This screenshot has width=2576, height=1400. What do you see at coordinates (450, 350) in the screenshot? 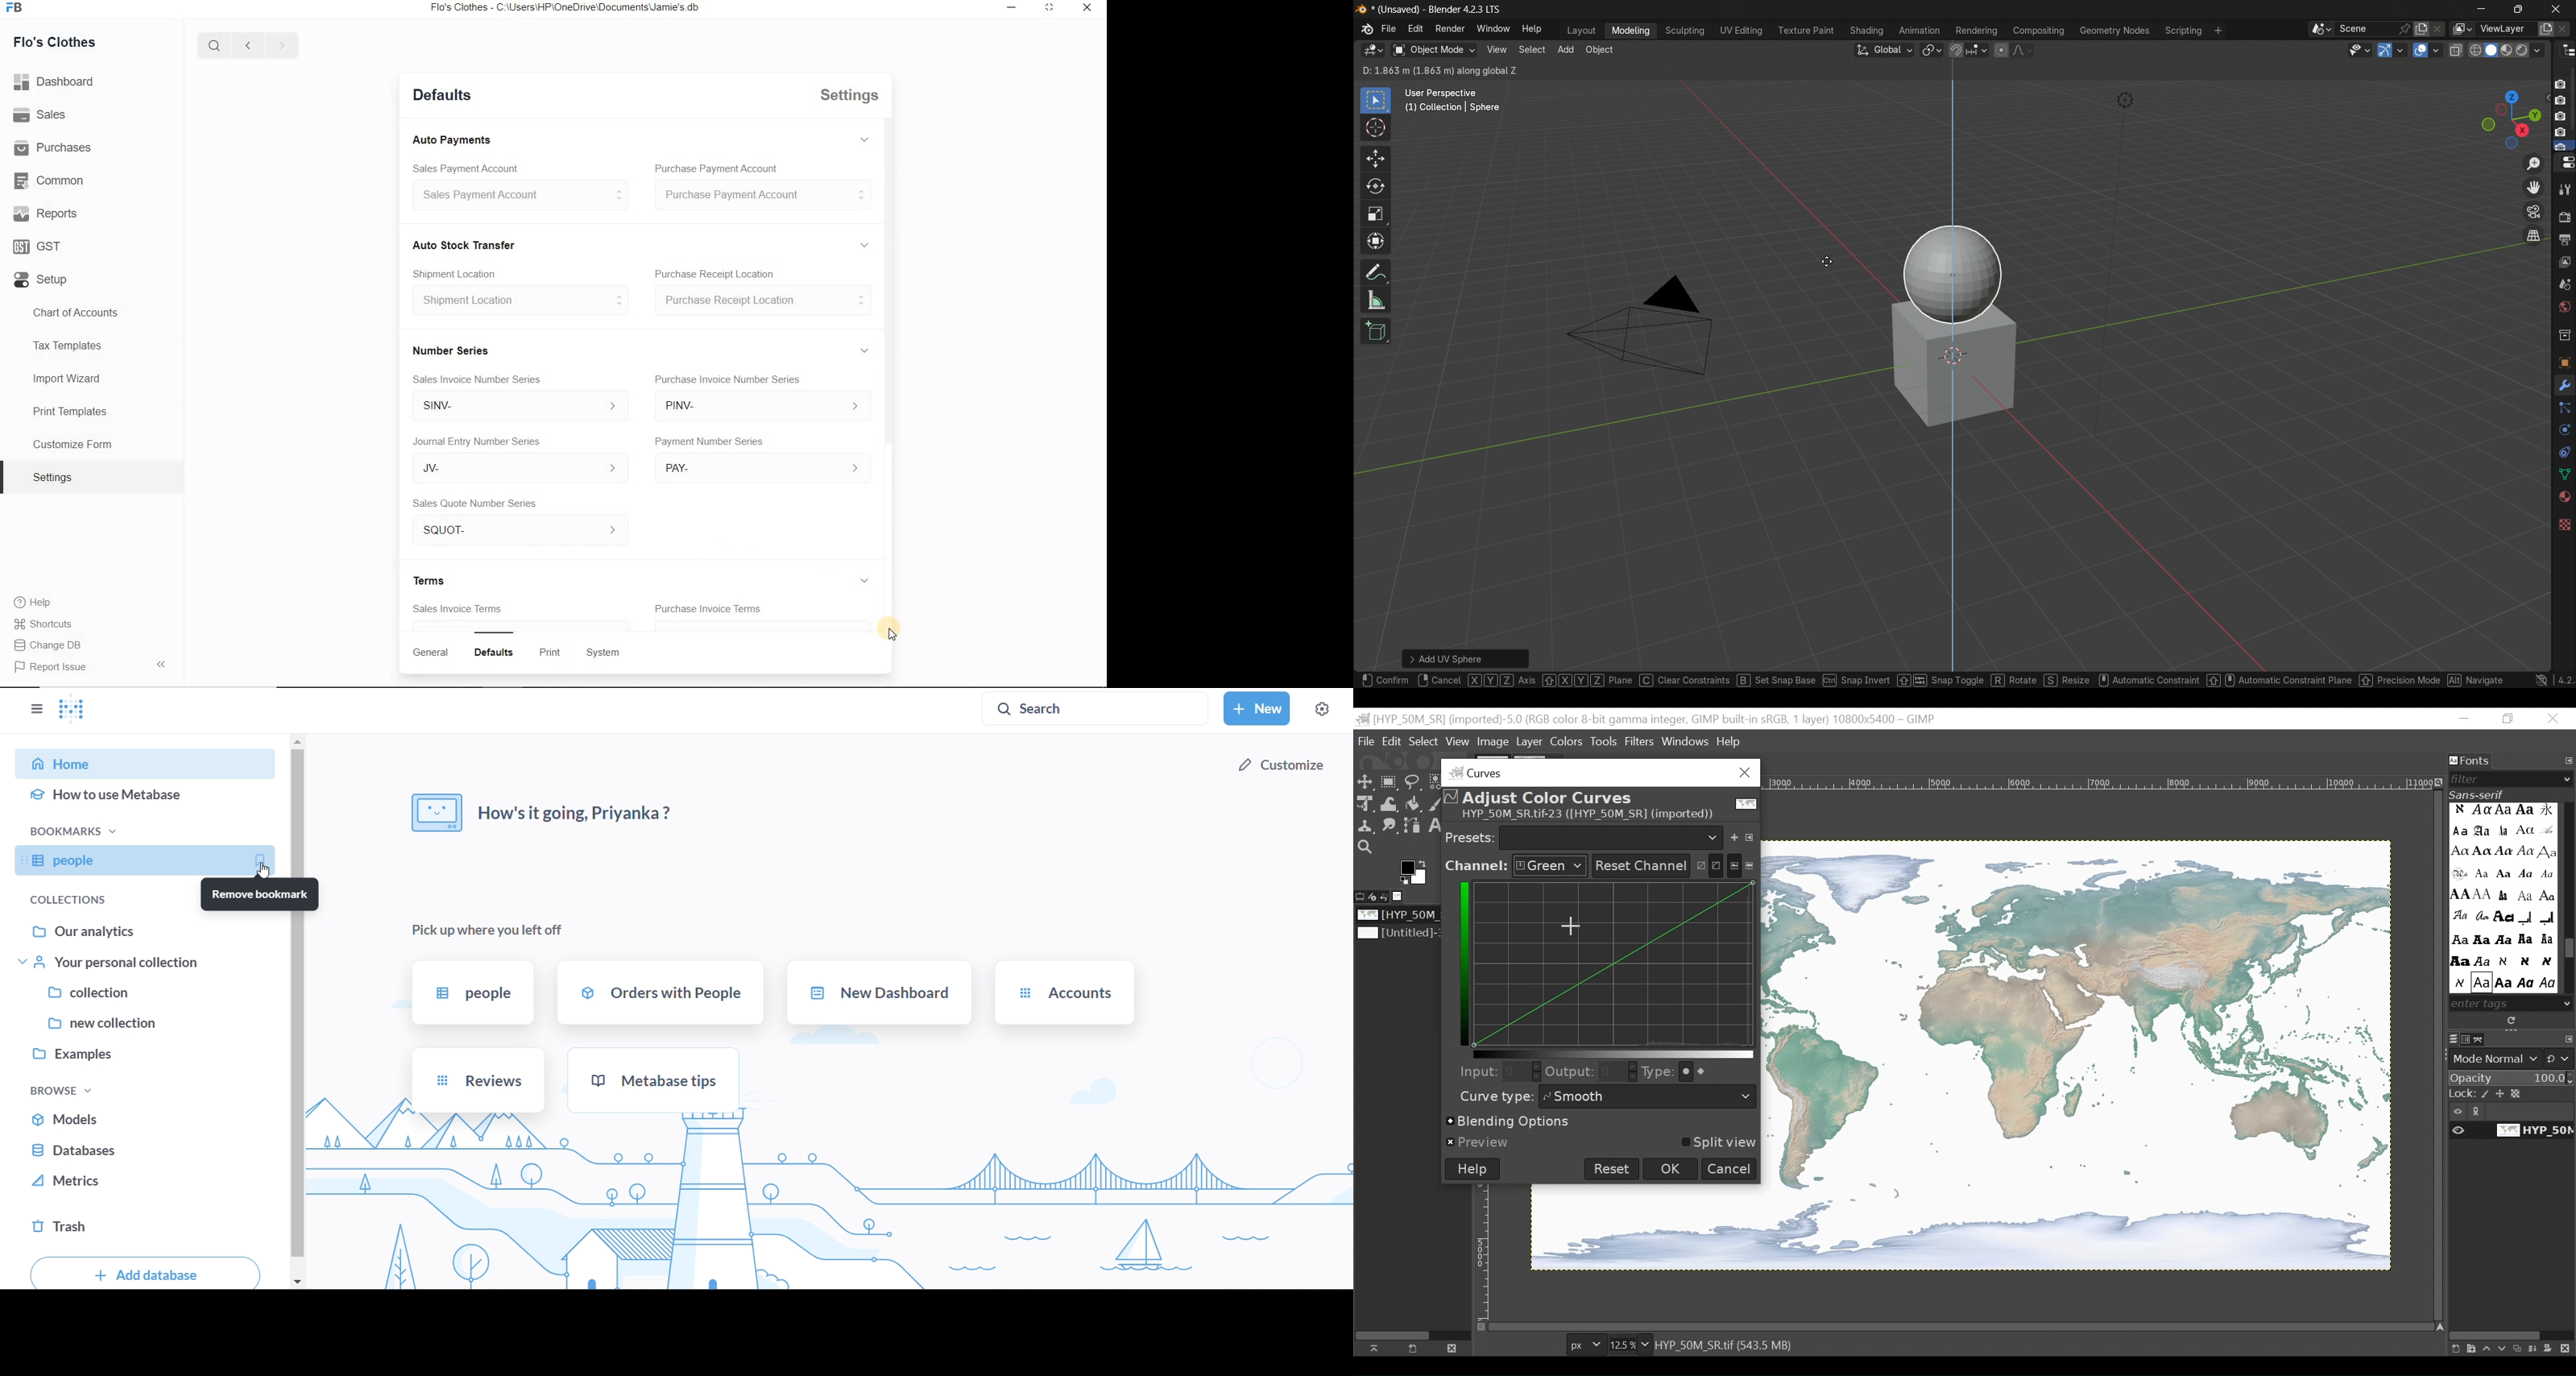
I see `Number Series` at bounding box center [450, 350].